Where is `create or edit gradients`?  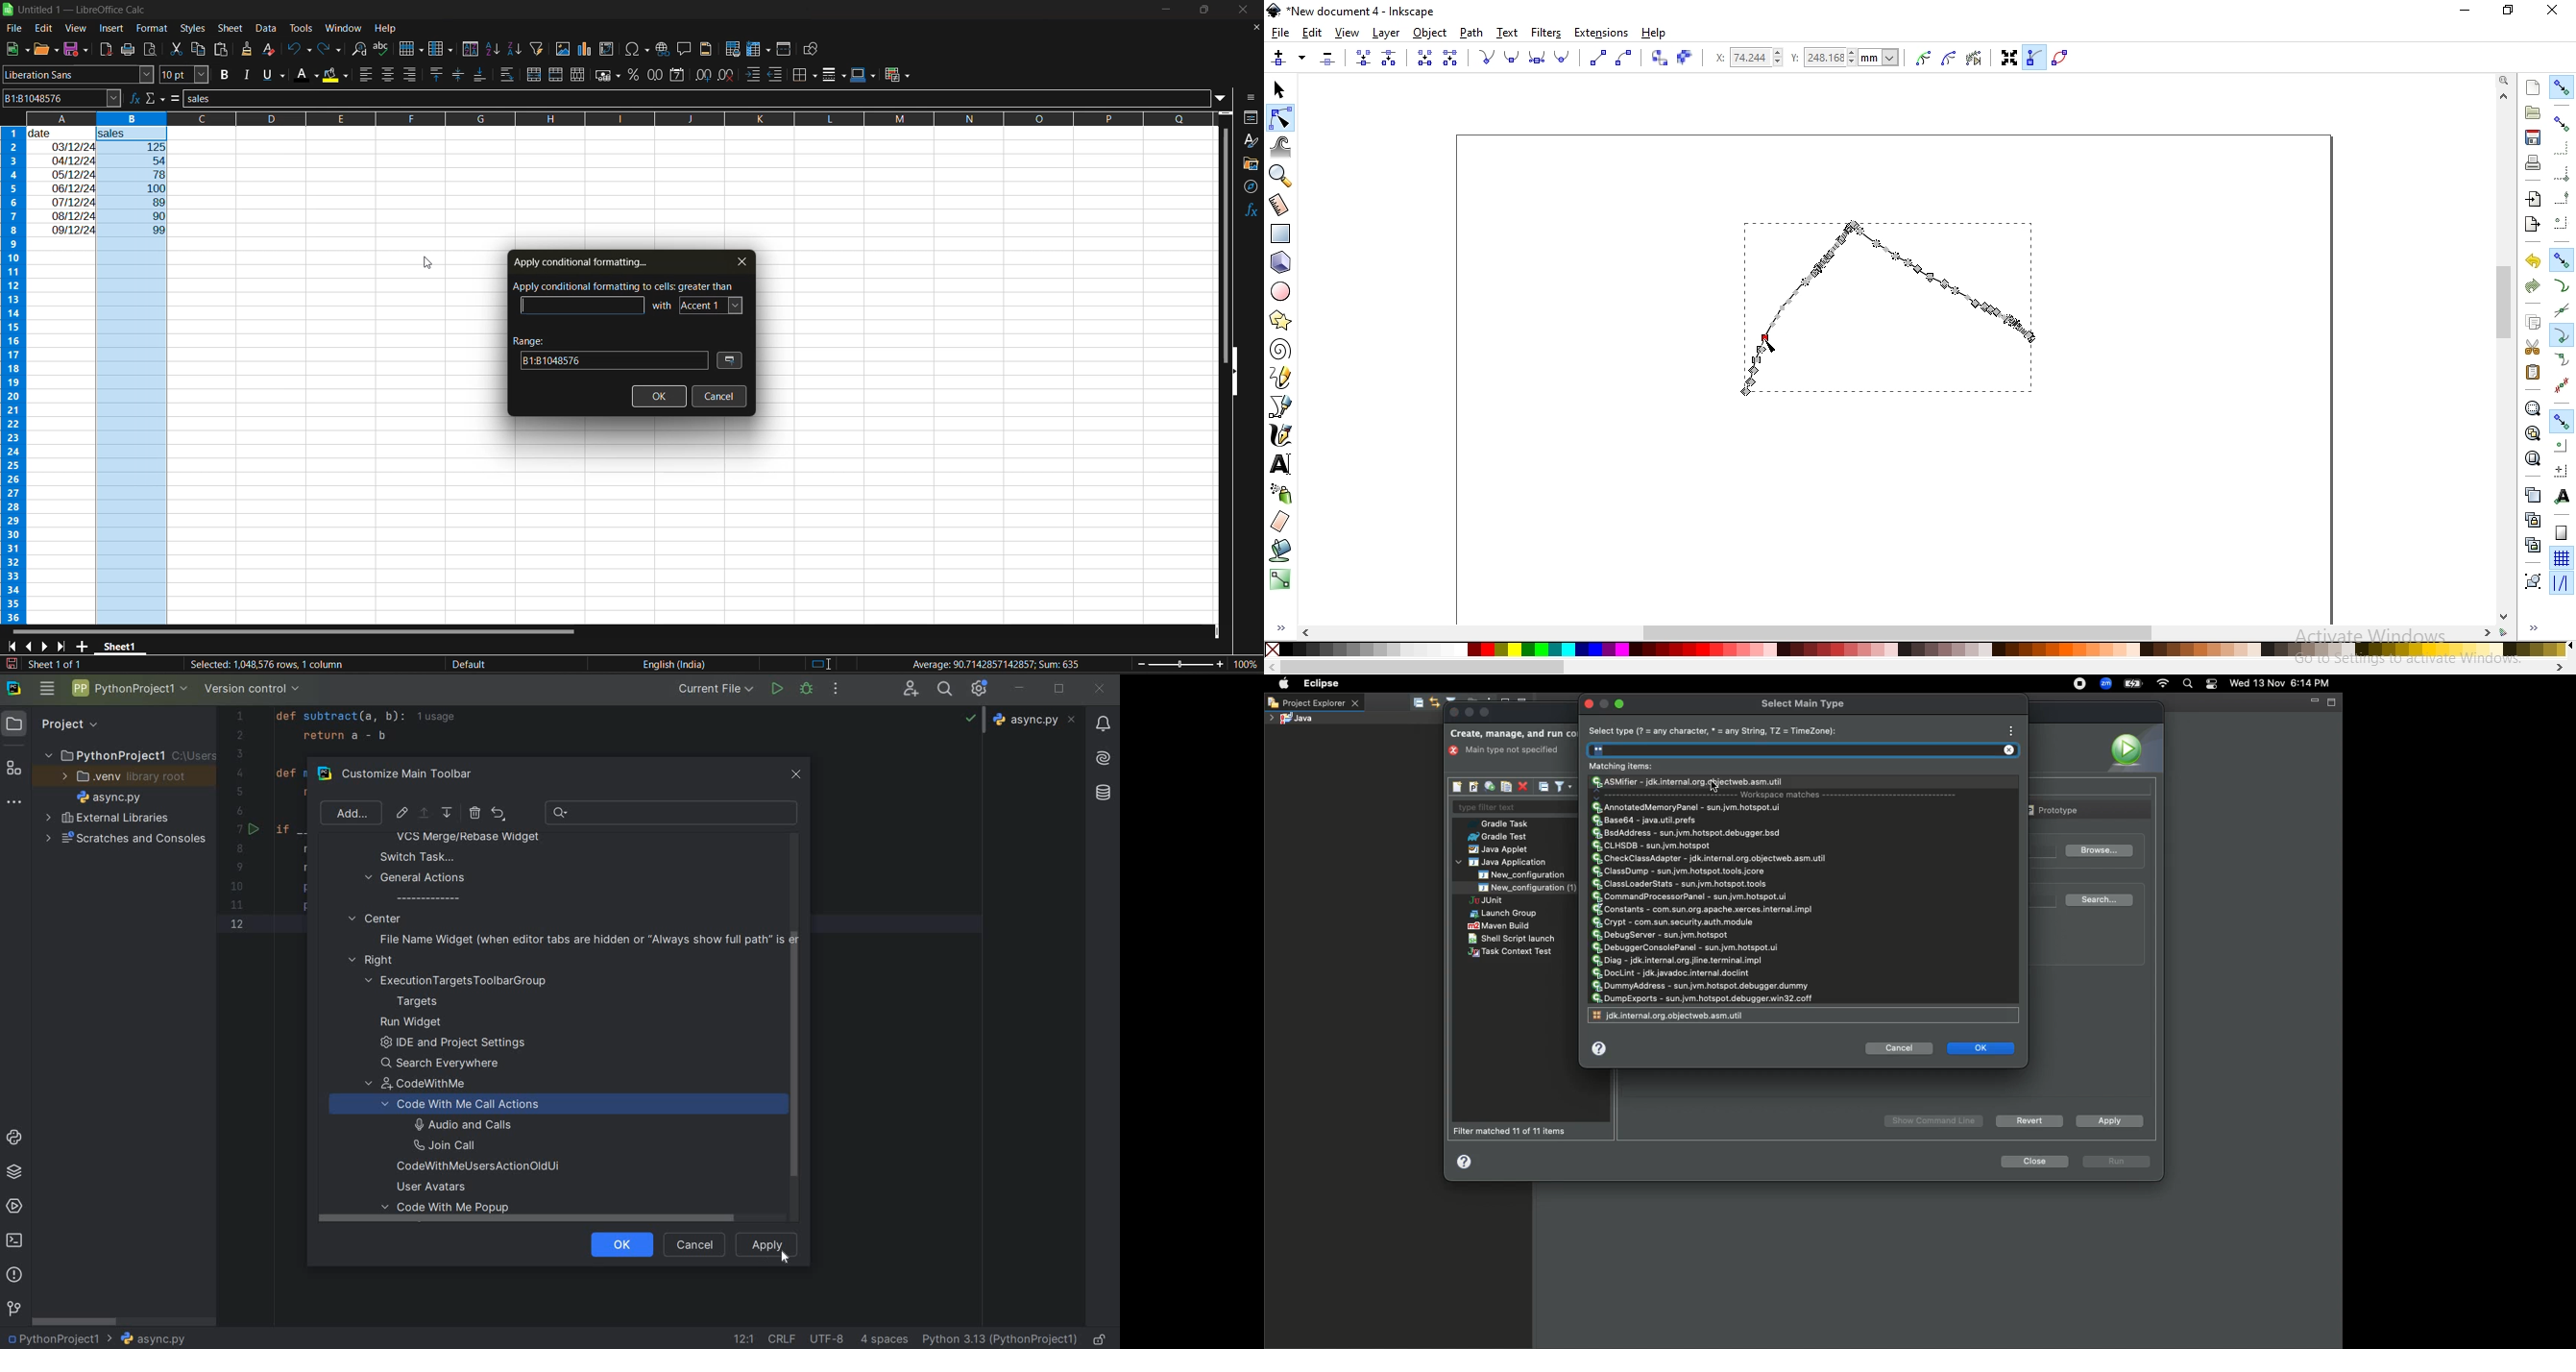
create or edit gradients is located at coordinates (1279, 579).